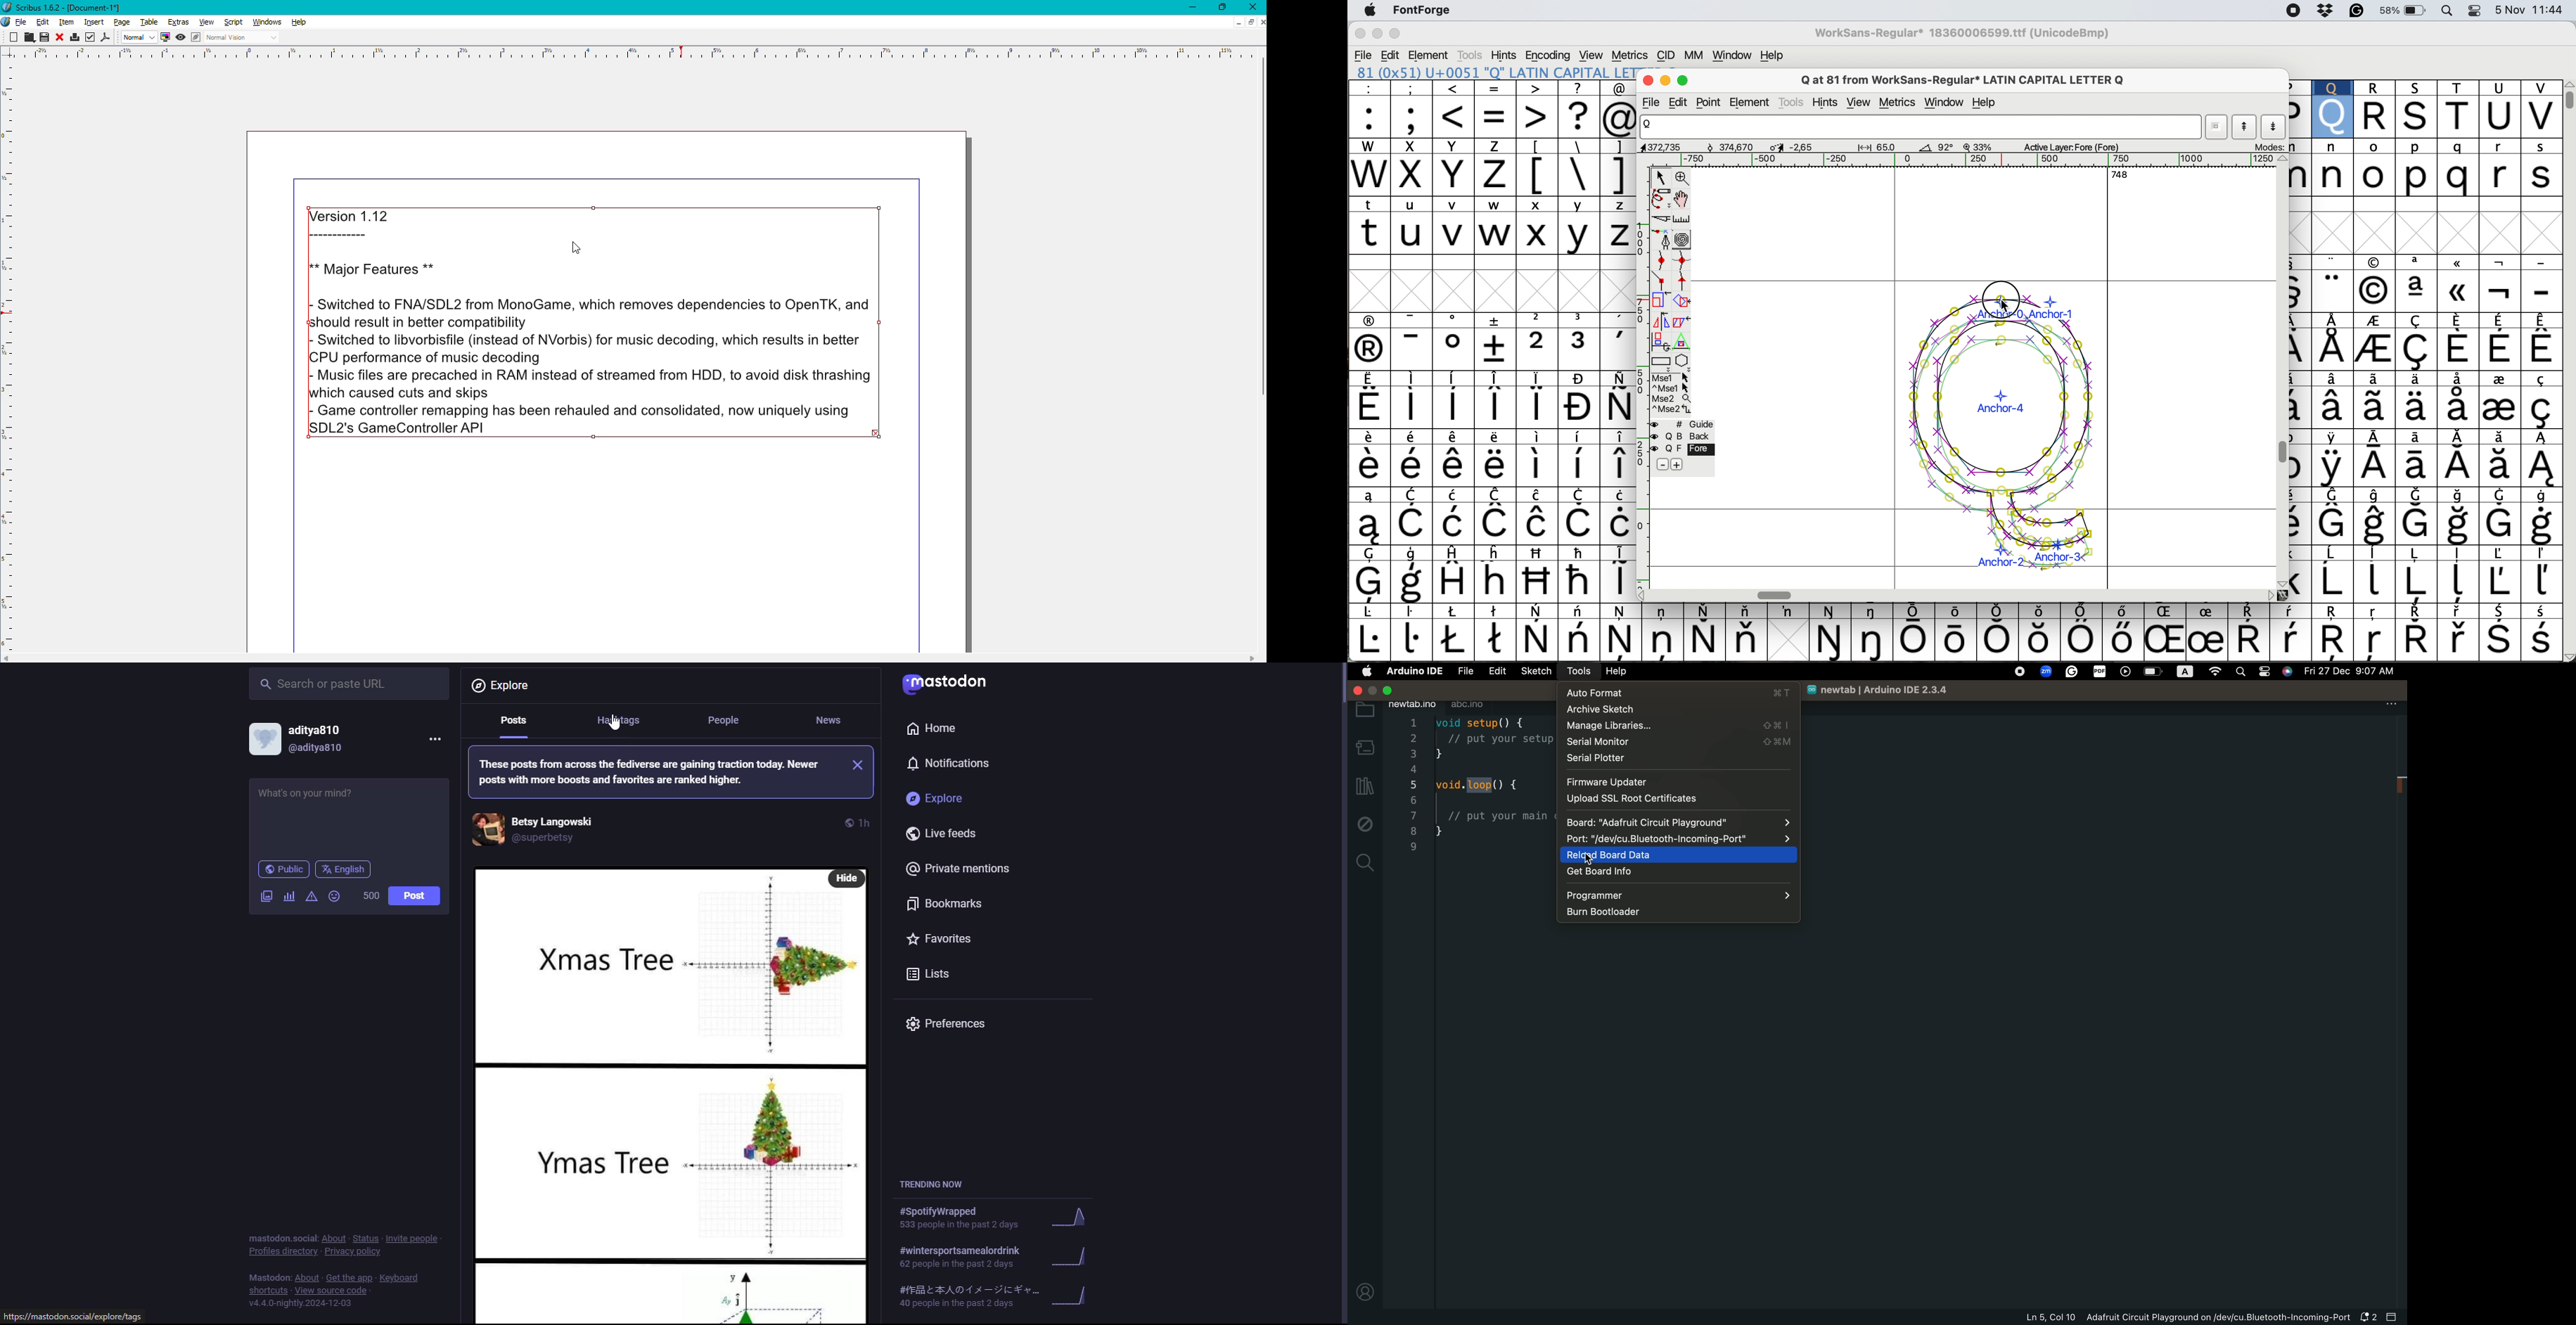 Image resolution: width=2576 pixels, height=1344 pixels. What do you see at coordinates (266, 22) in the screenshot?
I see `Windows` at bounding box center [266, 22].